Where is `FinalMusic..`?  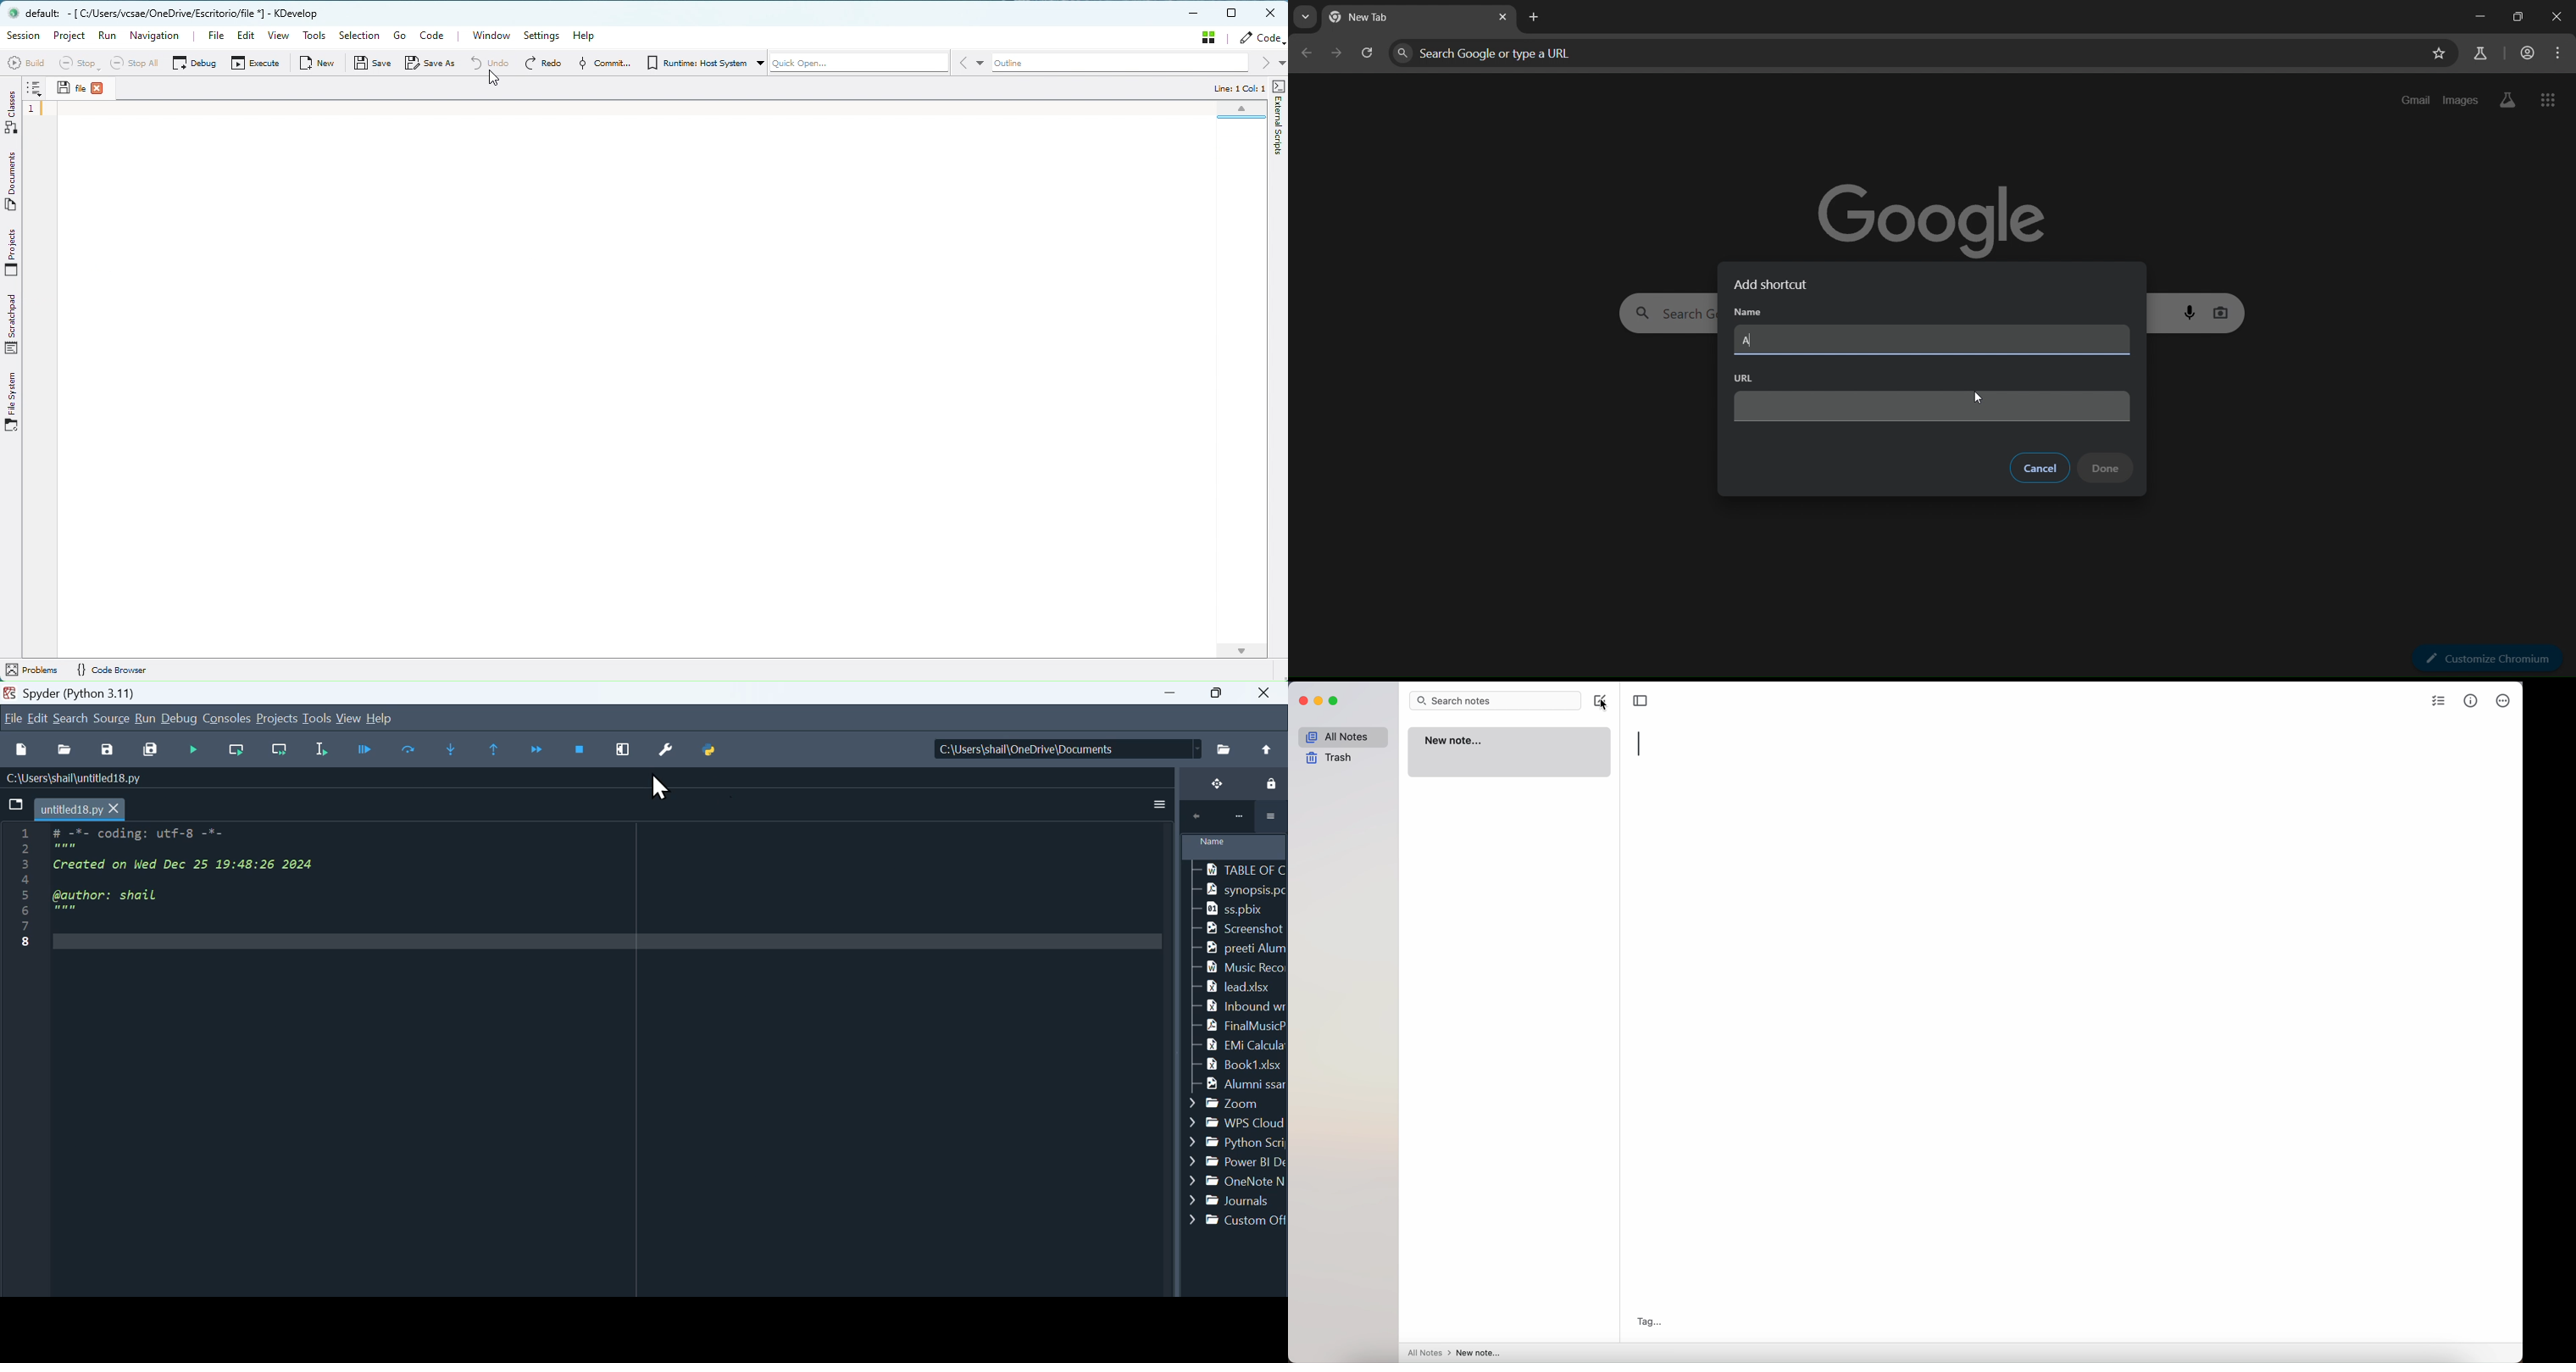
FinalMusic.. is located at coordinates (1238, 1026).